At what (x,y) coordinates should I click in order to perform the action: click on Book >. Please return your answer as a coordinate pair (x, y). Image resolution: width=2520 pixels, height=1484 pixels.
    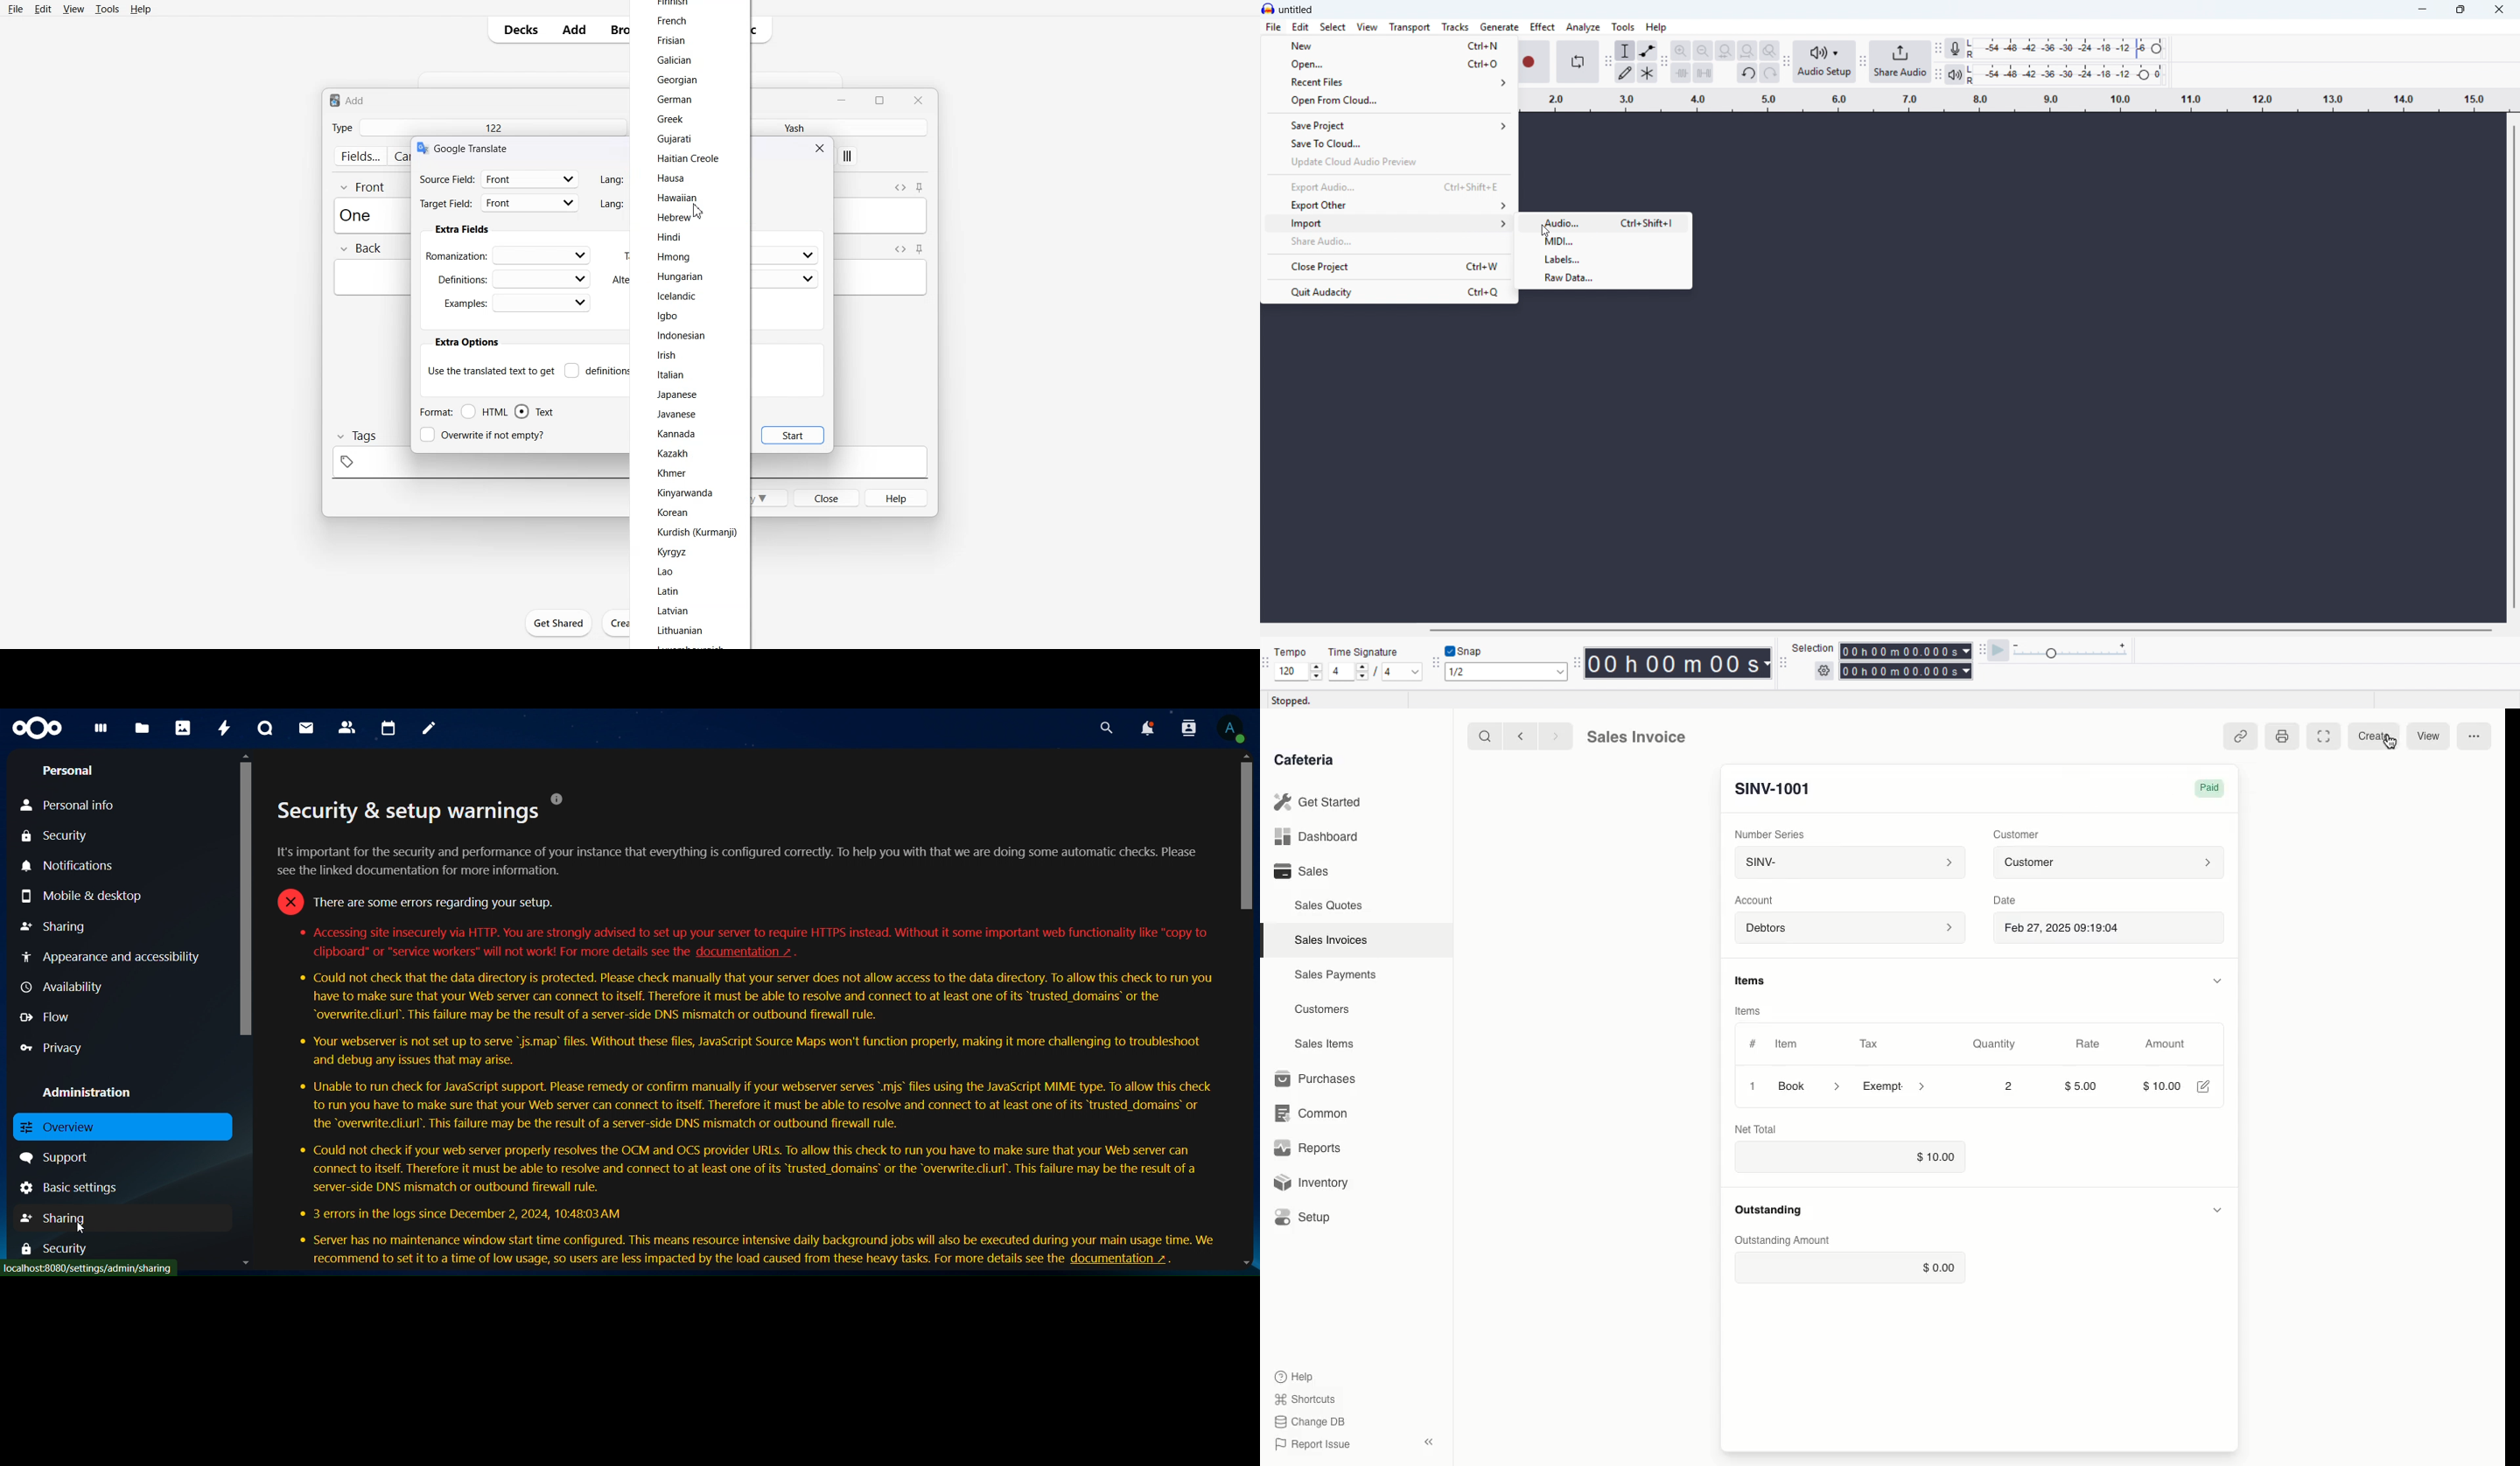
    Looking at the image, I should click on (1811, 1085).